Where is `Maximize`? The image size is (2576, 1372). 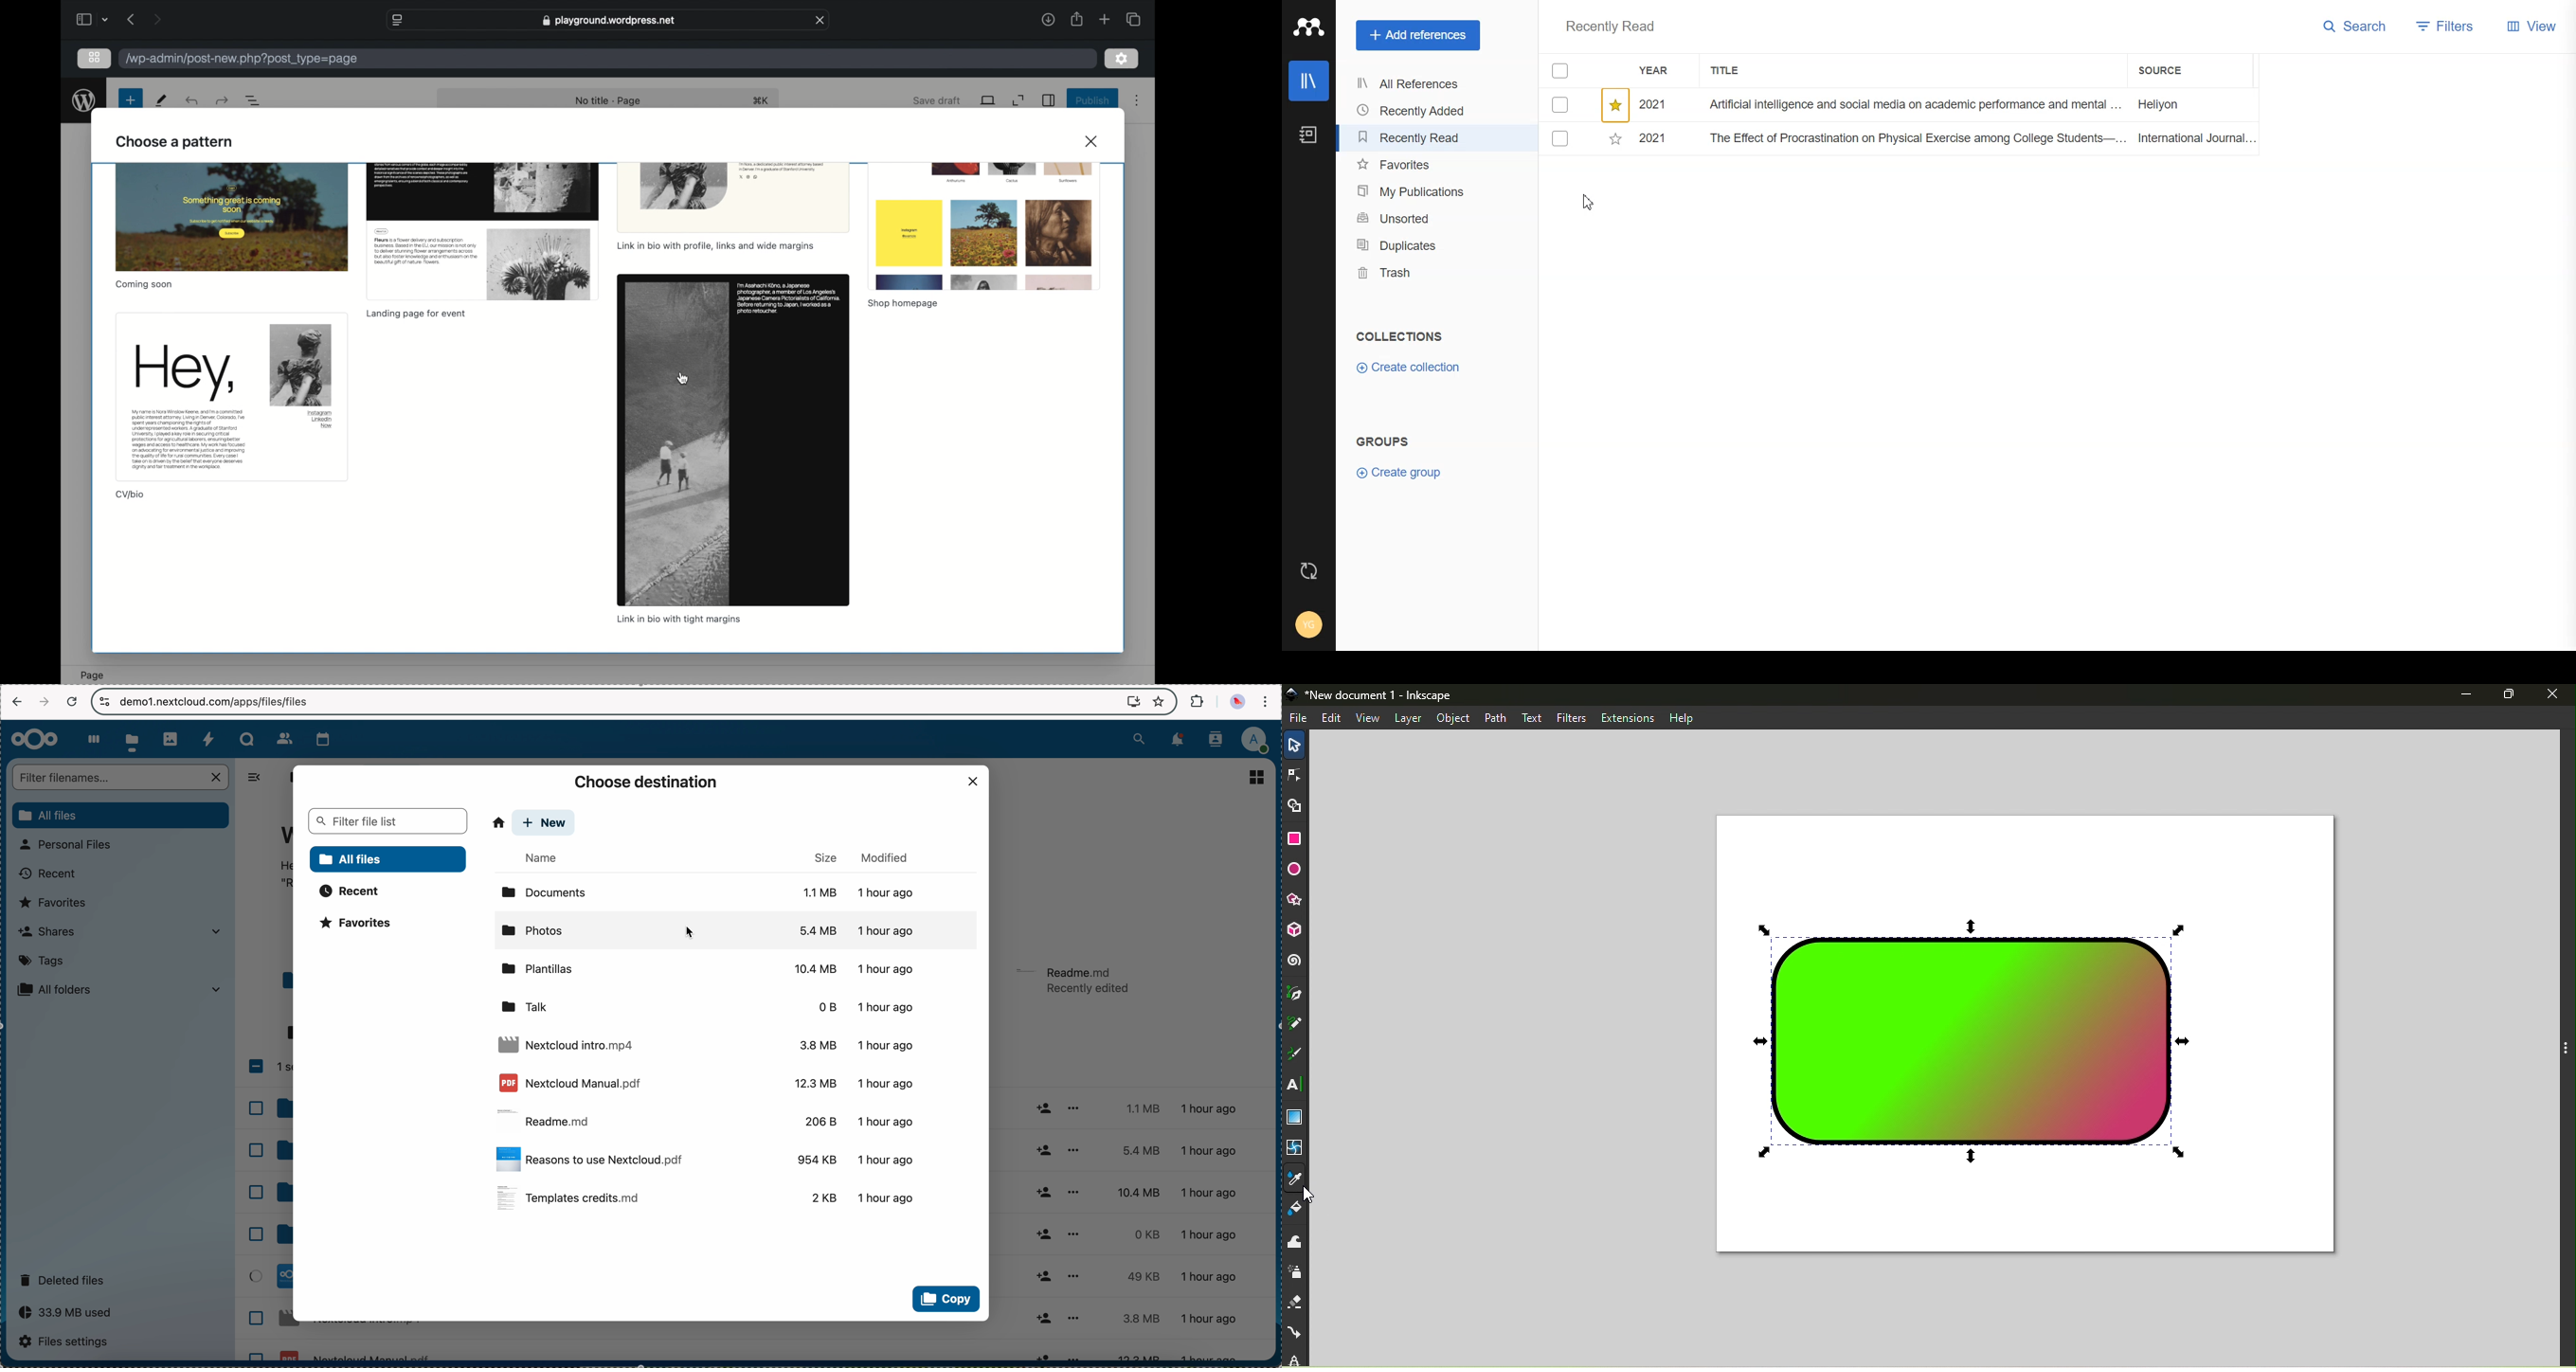 Maximize is located at coordinates (2514, 694).